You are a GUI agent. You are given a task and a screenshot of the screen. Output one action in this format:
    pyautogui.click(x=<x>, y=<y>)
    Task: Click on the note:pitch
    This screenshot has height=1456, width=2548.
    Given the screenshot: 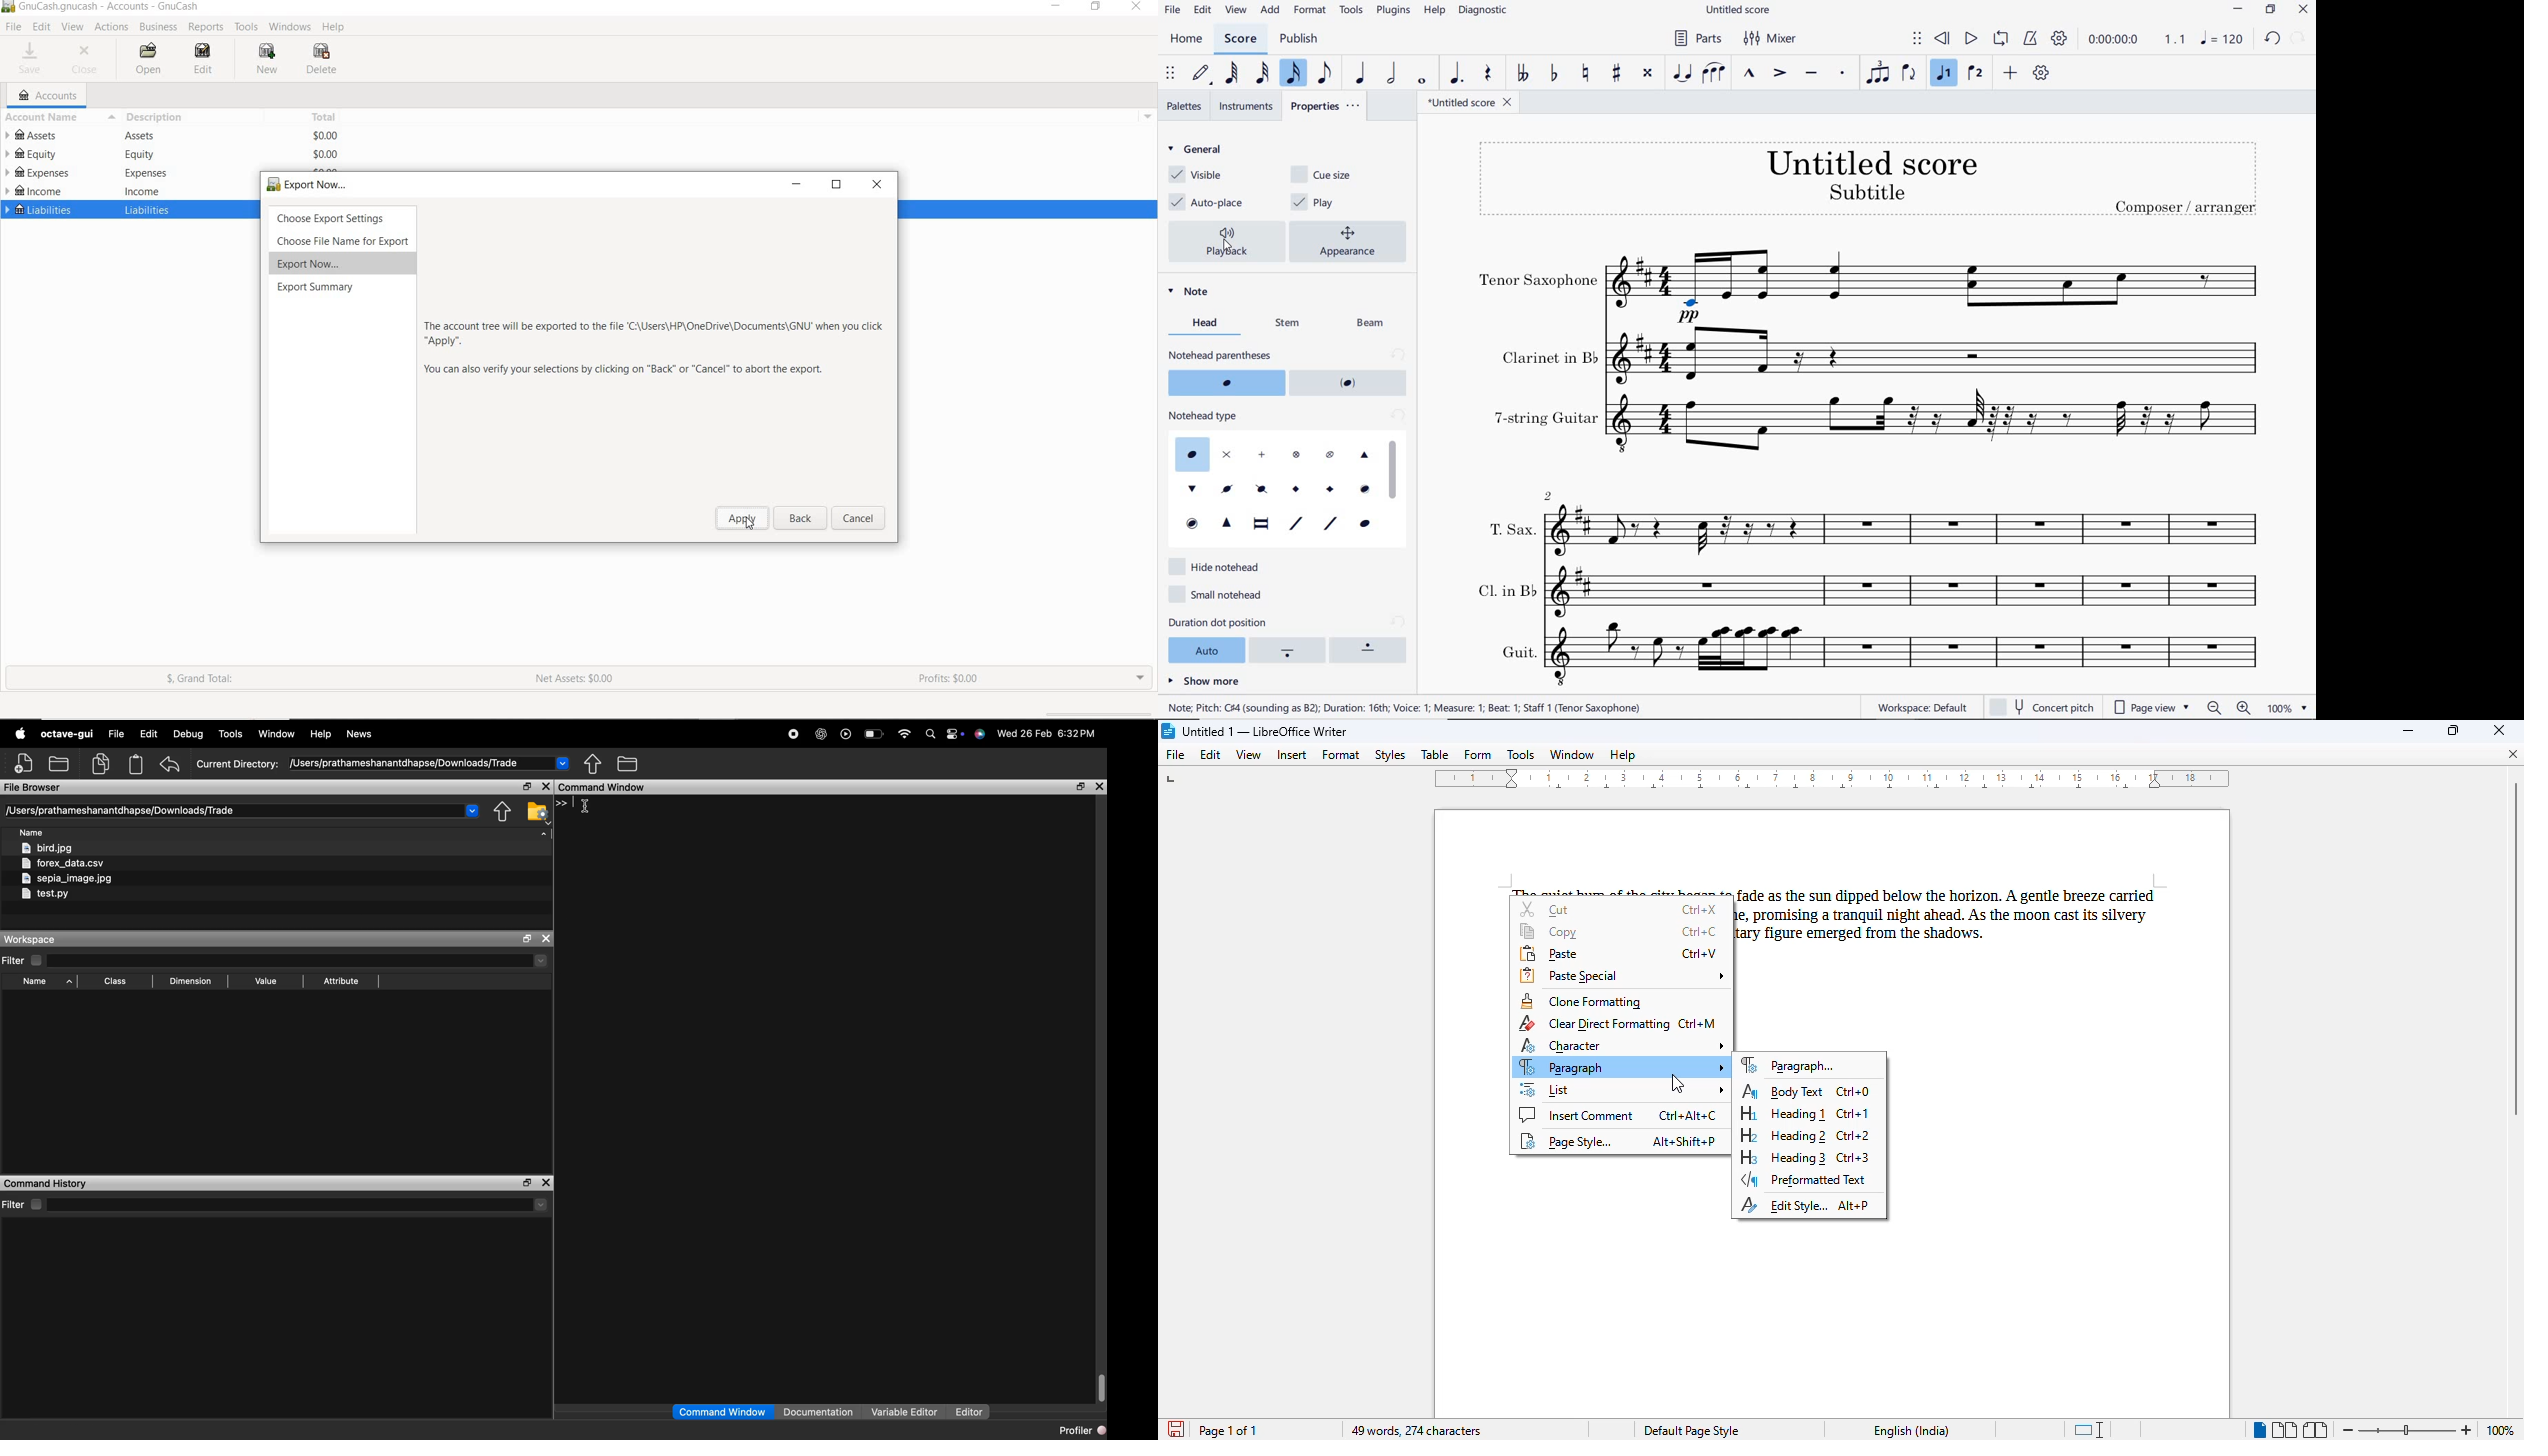 What is the action you would take?
    pyautogui.click(x=1405, y=707)
    